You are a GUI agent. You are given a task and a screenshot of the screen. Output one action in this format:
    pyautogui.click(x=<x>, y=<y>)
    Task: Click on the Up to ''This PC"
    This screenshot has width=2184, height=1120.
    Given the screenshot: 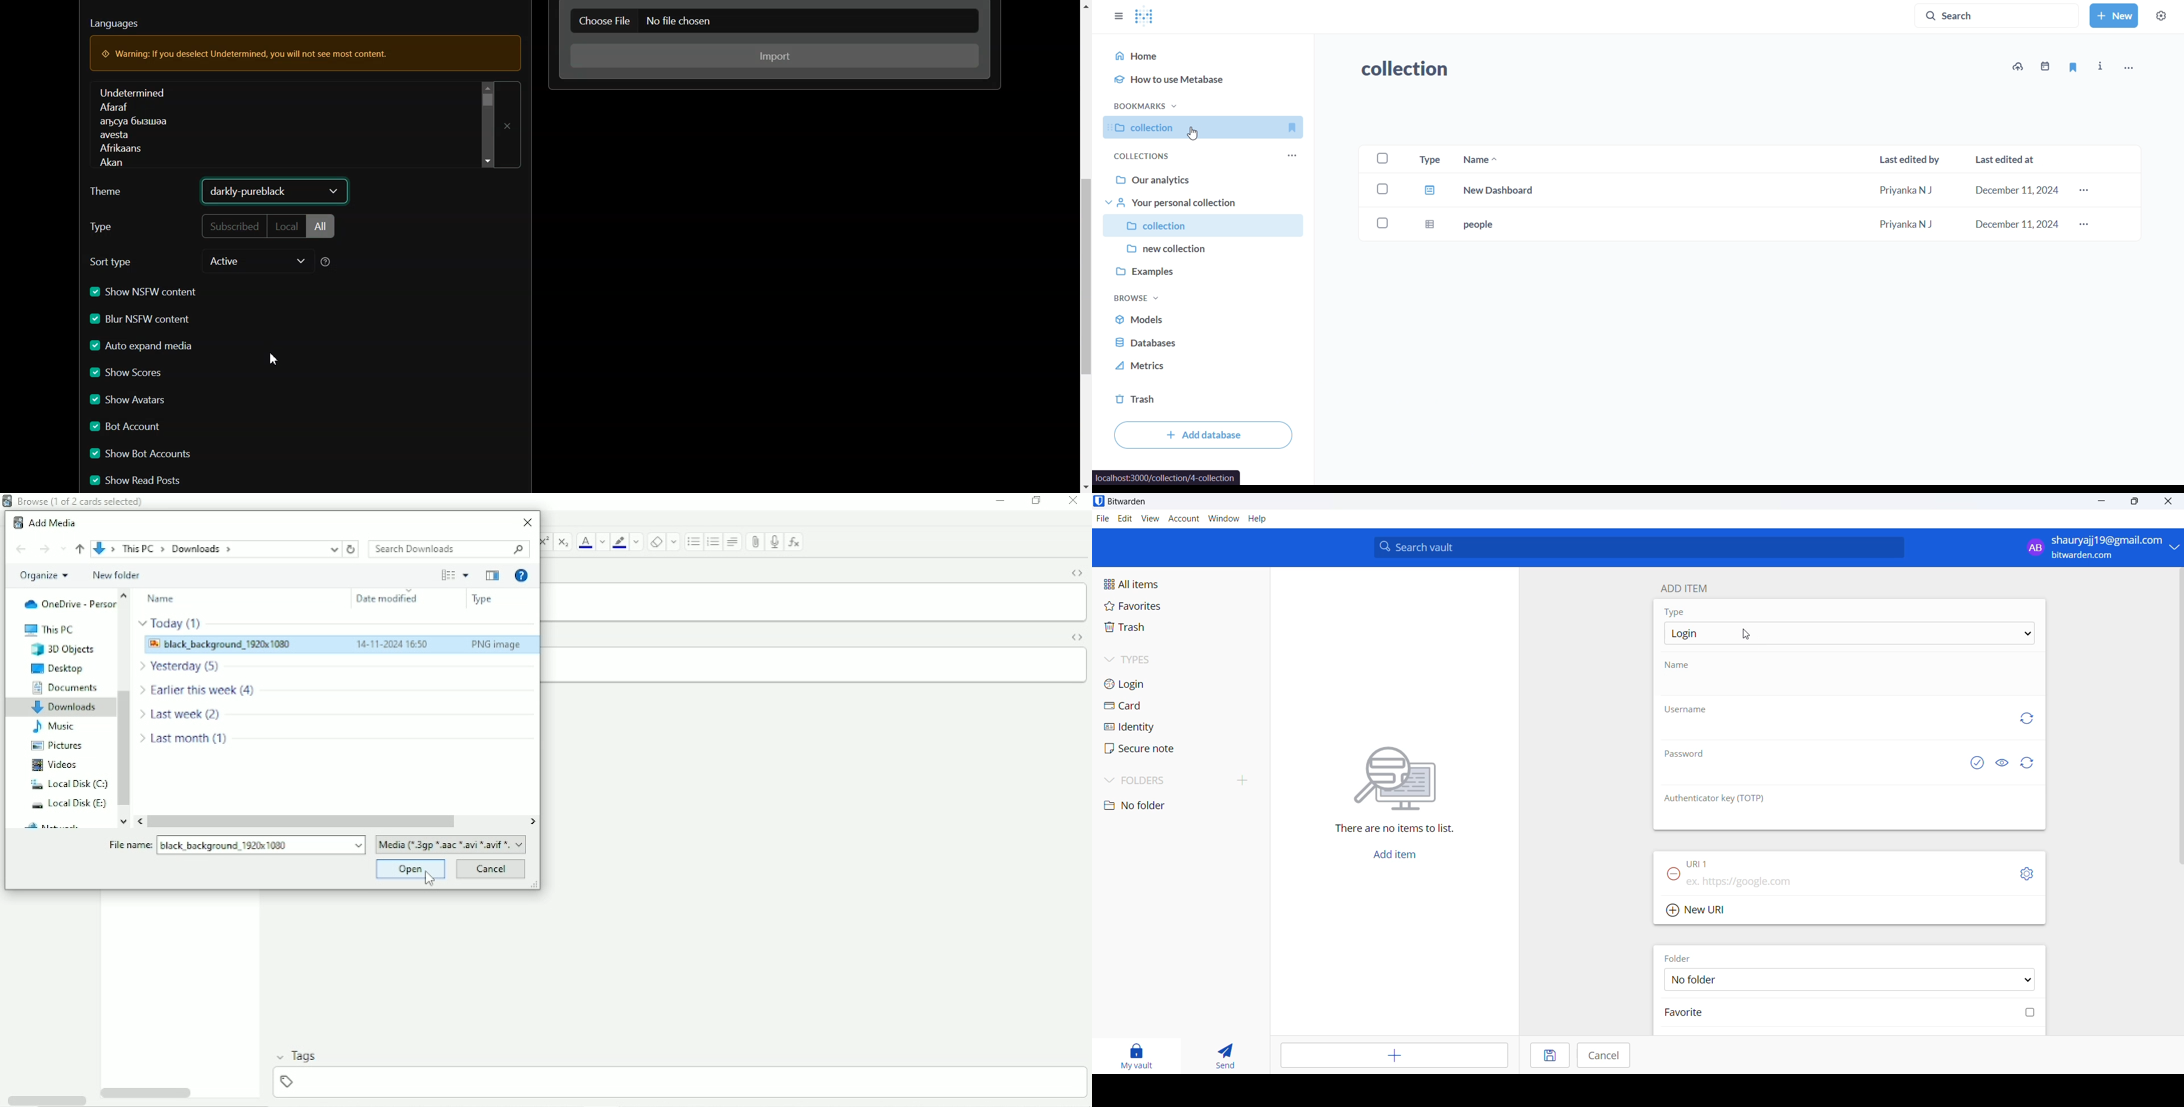 What is the action you would take?
    pyautogui.click(x=80, y=549)
    